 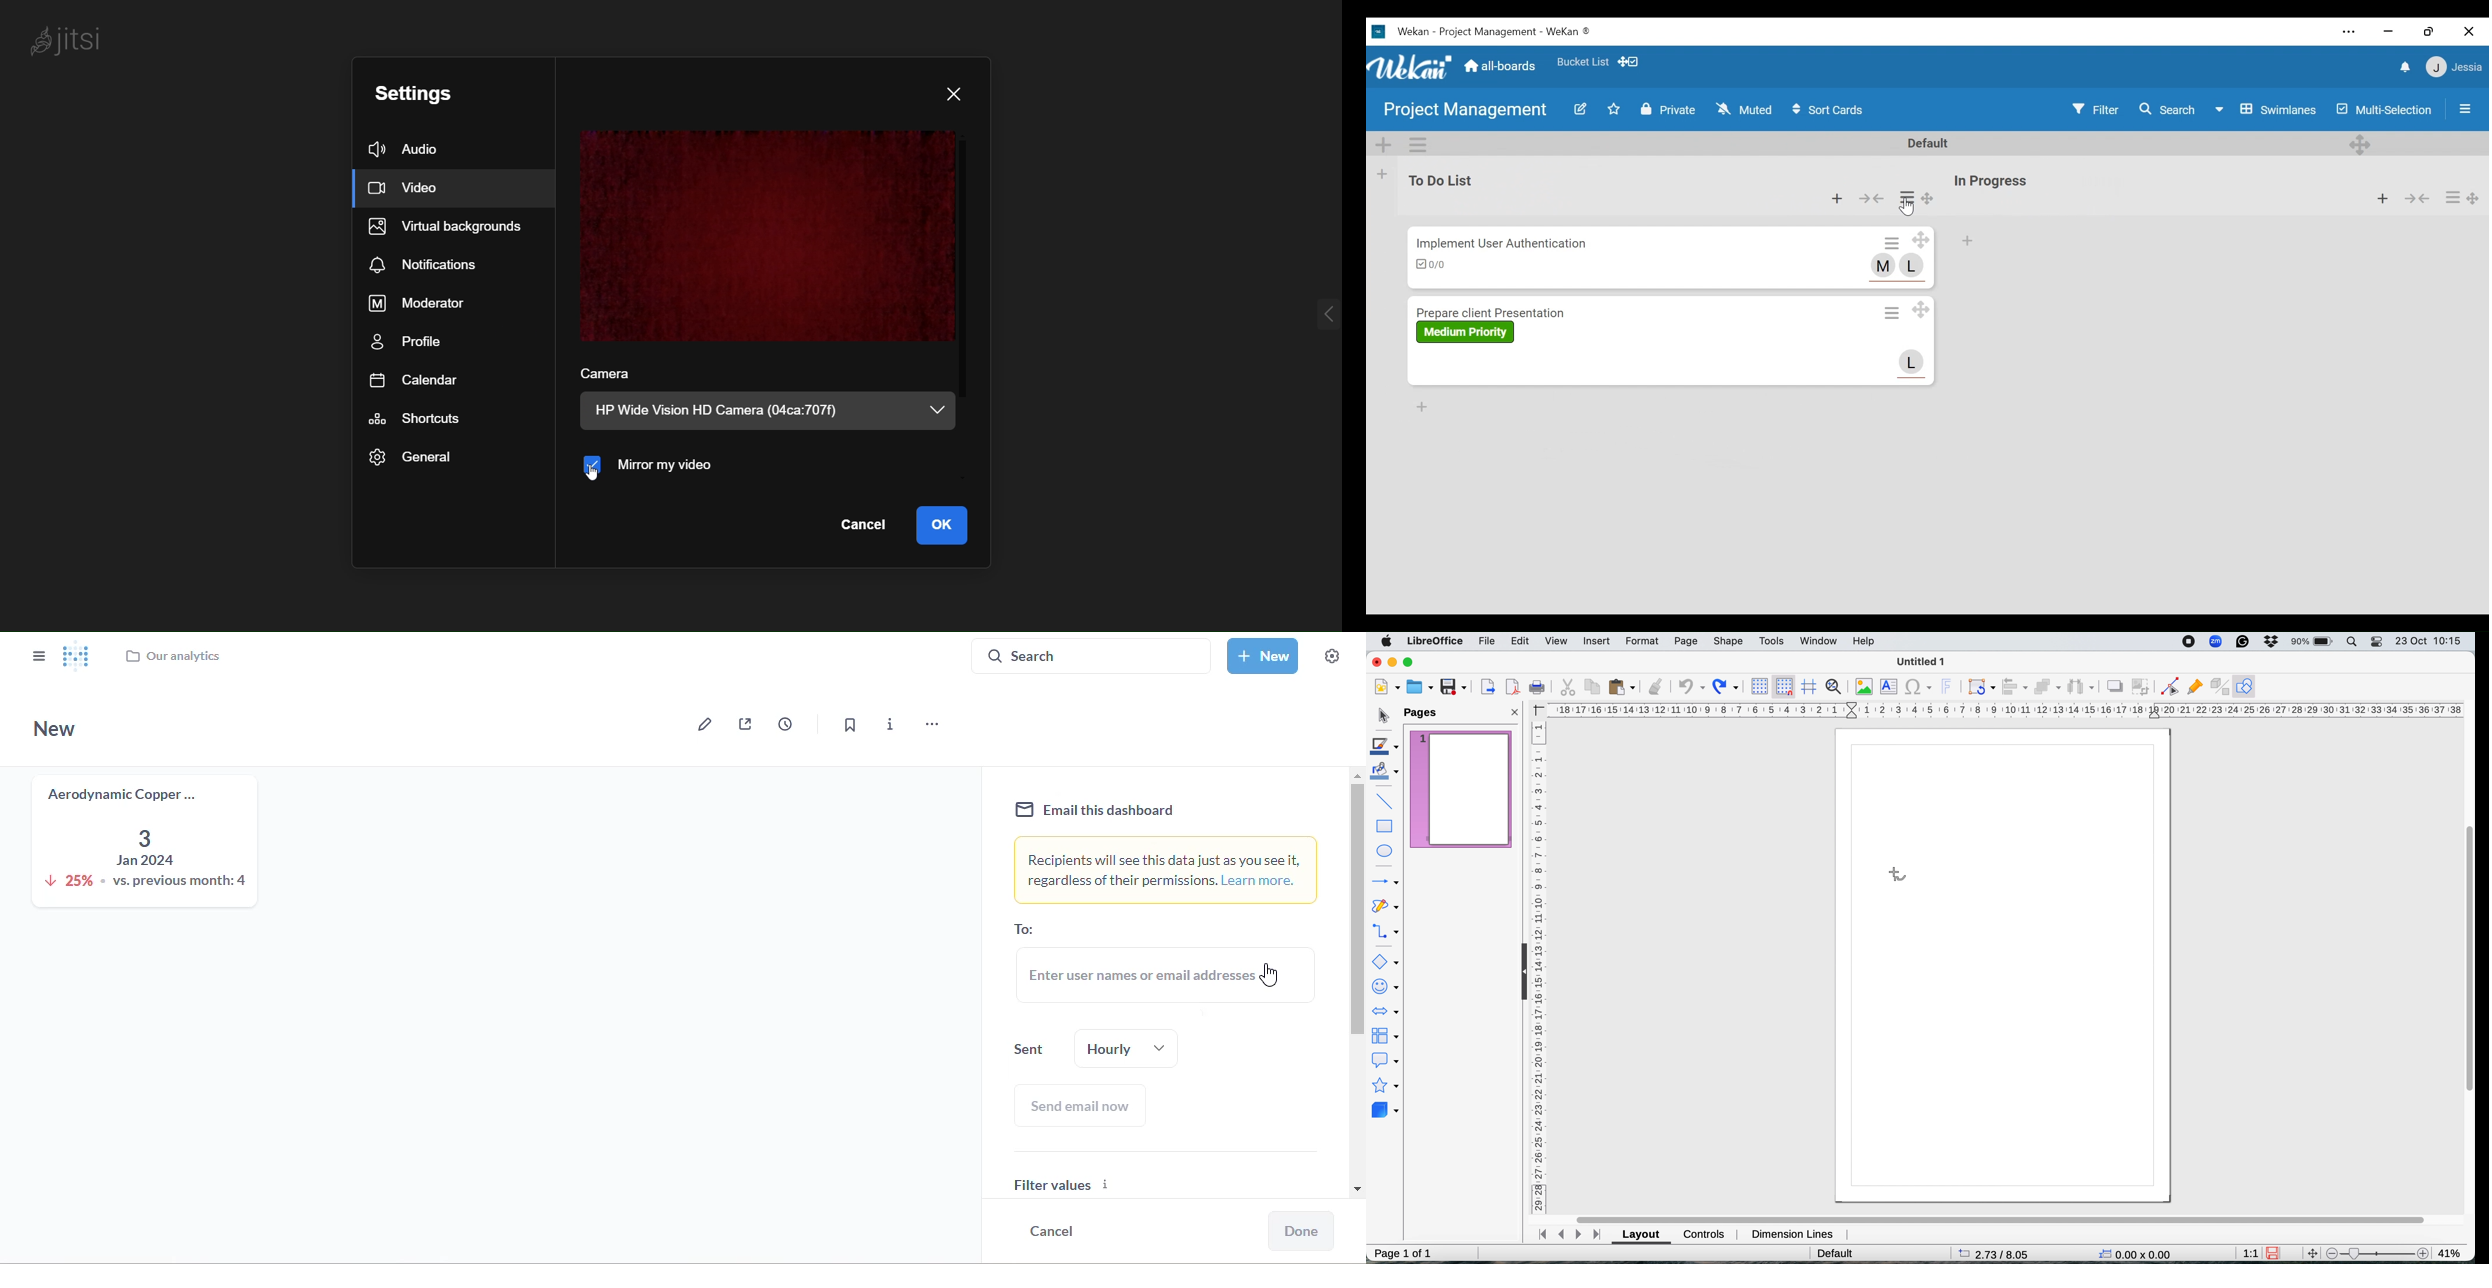 I want to click on curves and polygons, so click(x=1385, y=905).